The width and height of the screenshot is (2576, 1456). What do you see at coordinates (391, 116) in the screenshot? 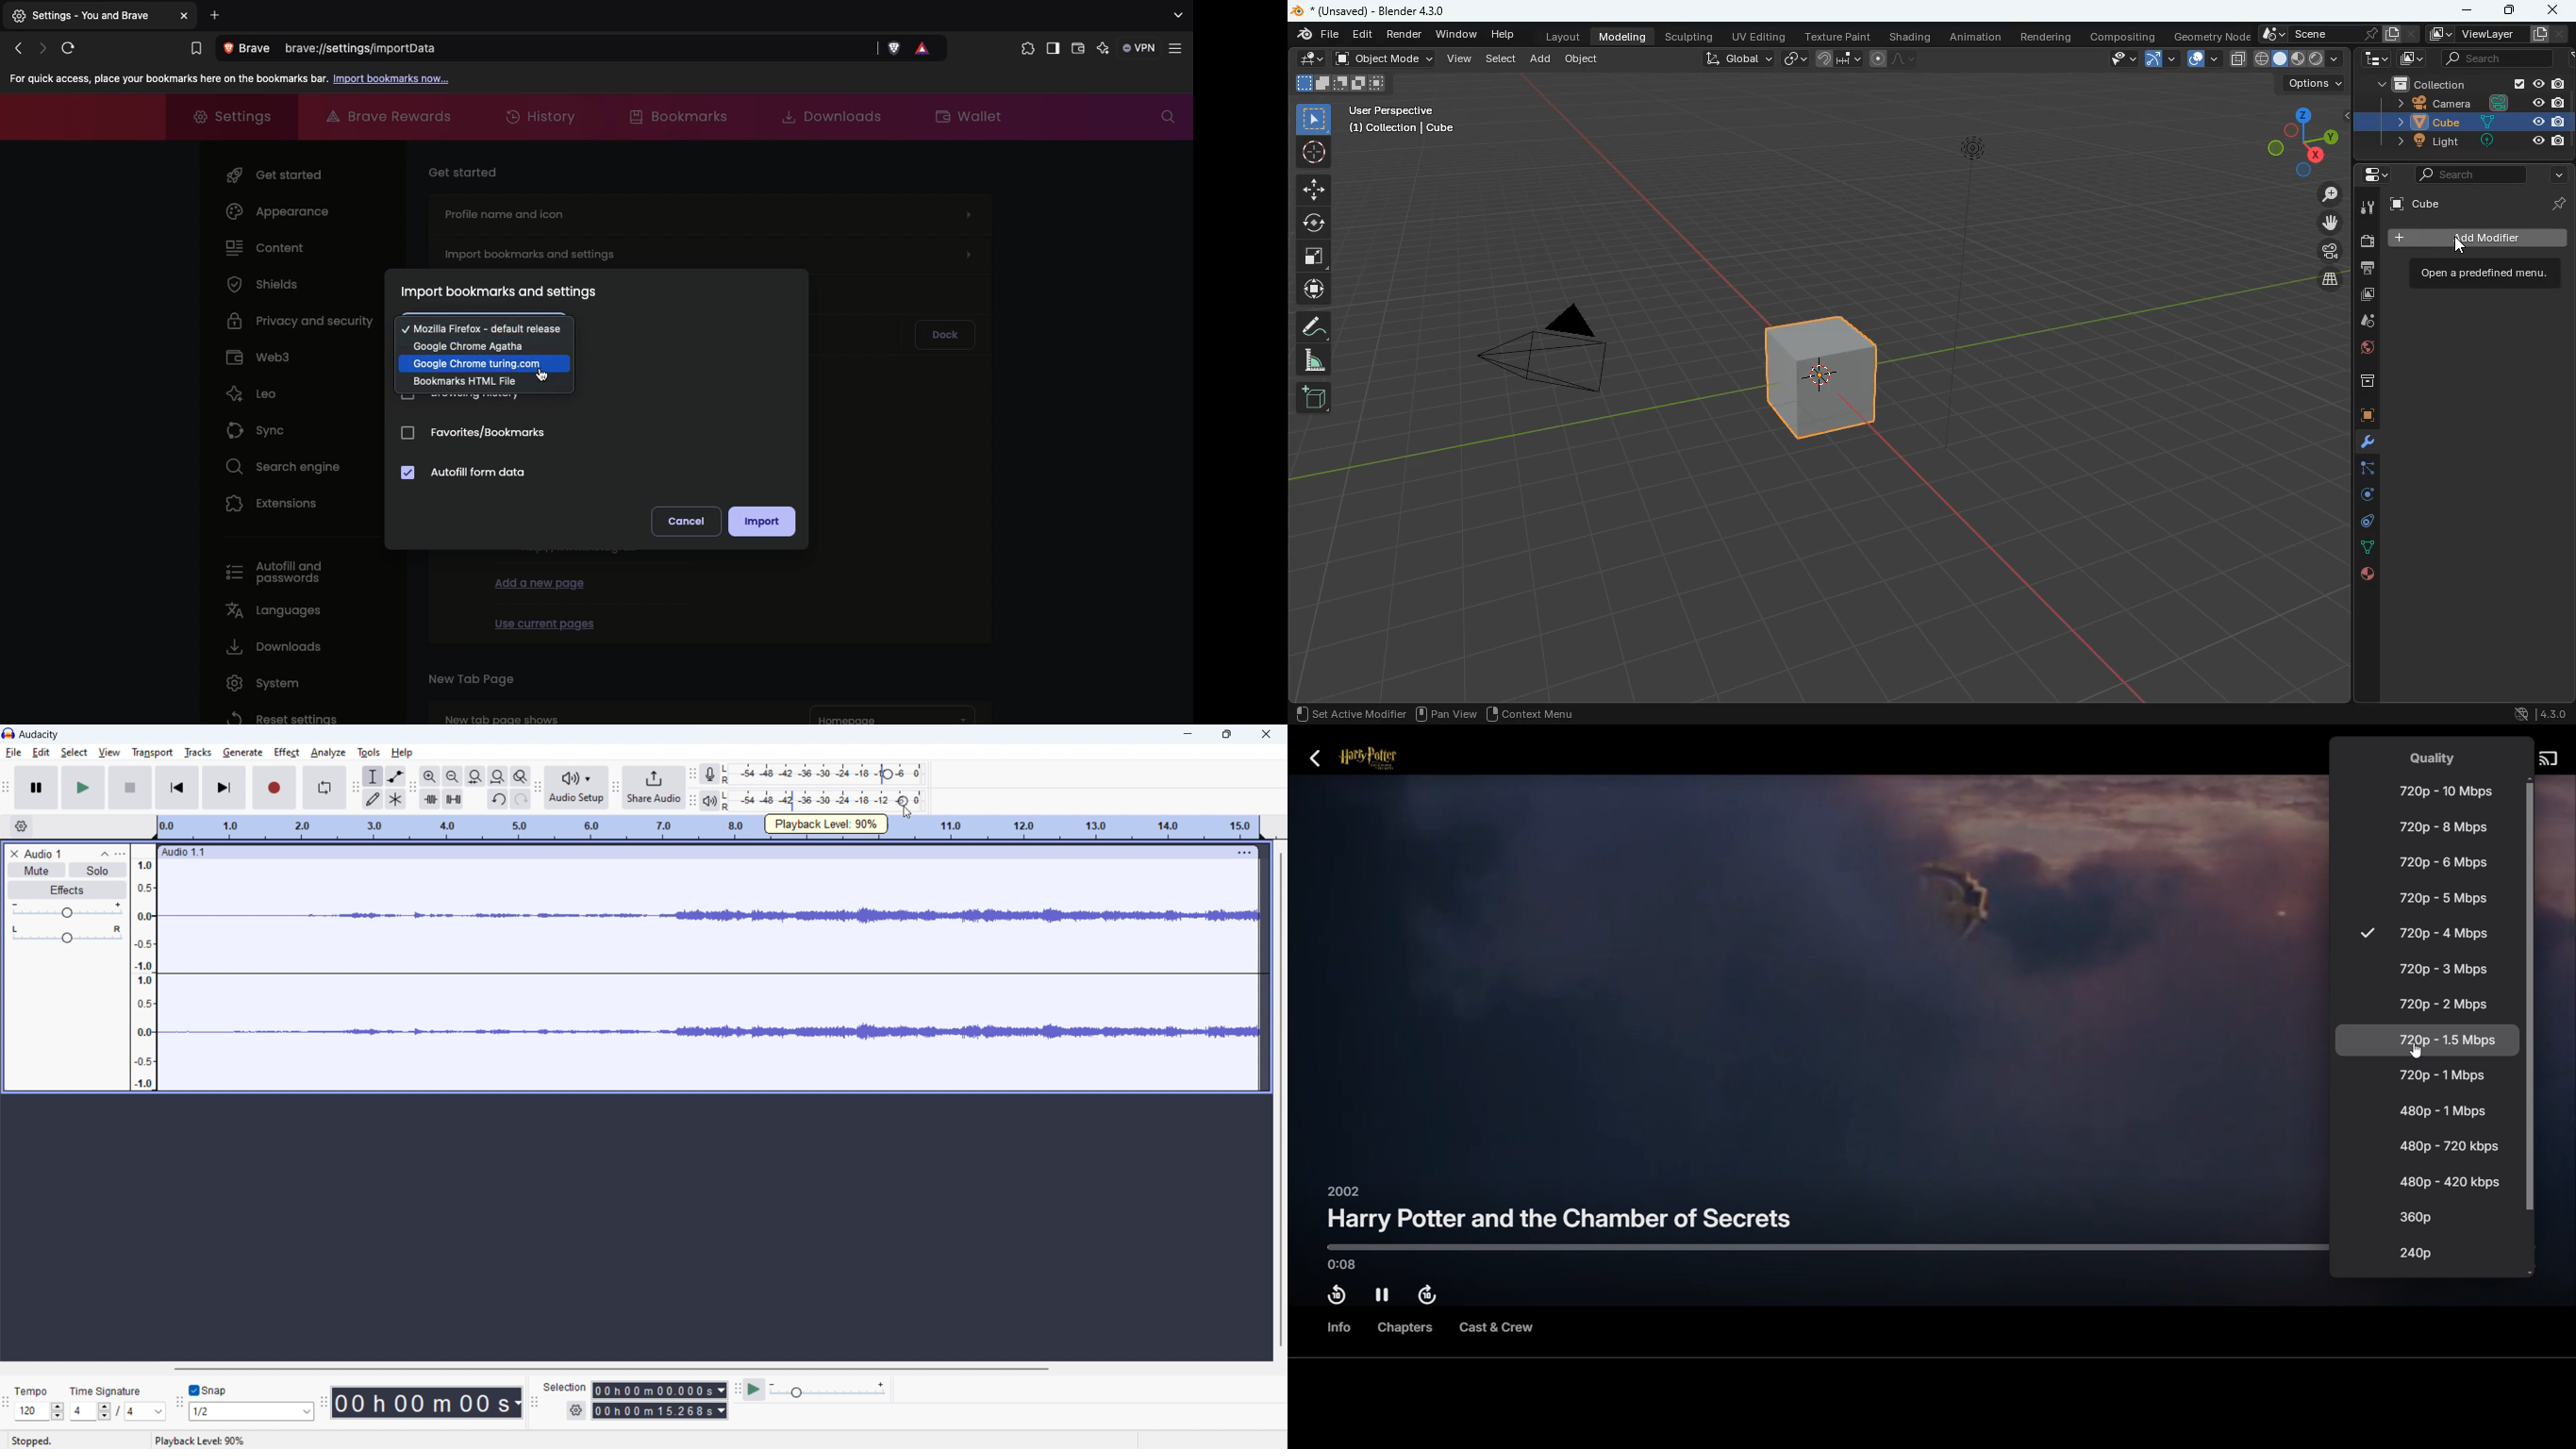
I see `Brave rewards` at bounding box center [391, 116].